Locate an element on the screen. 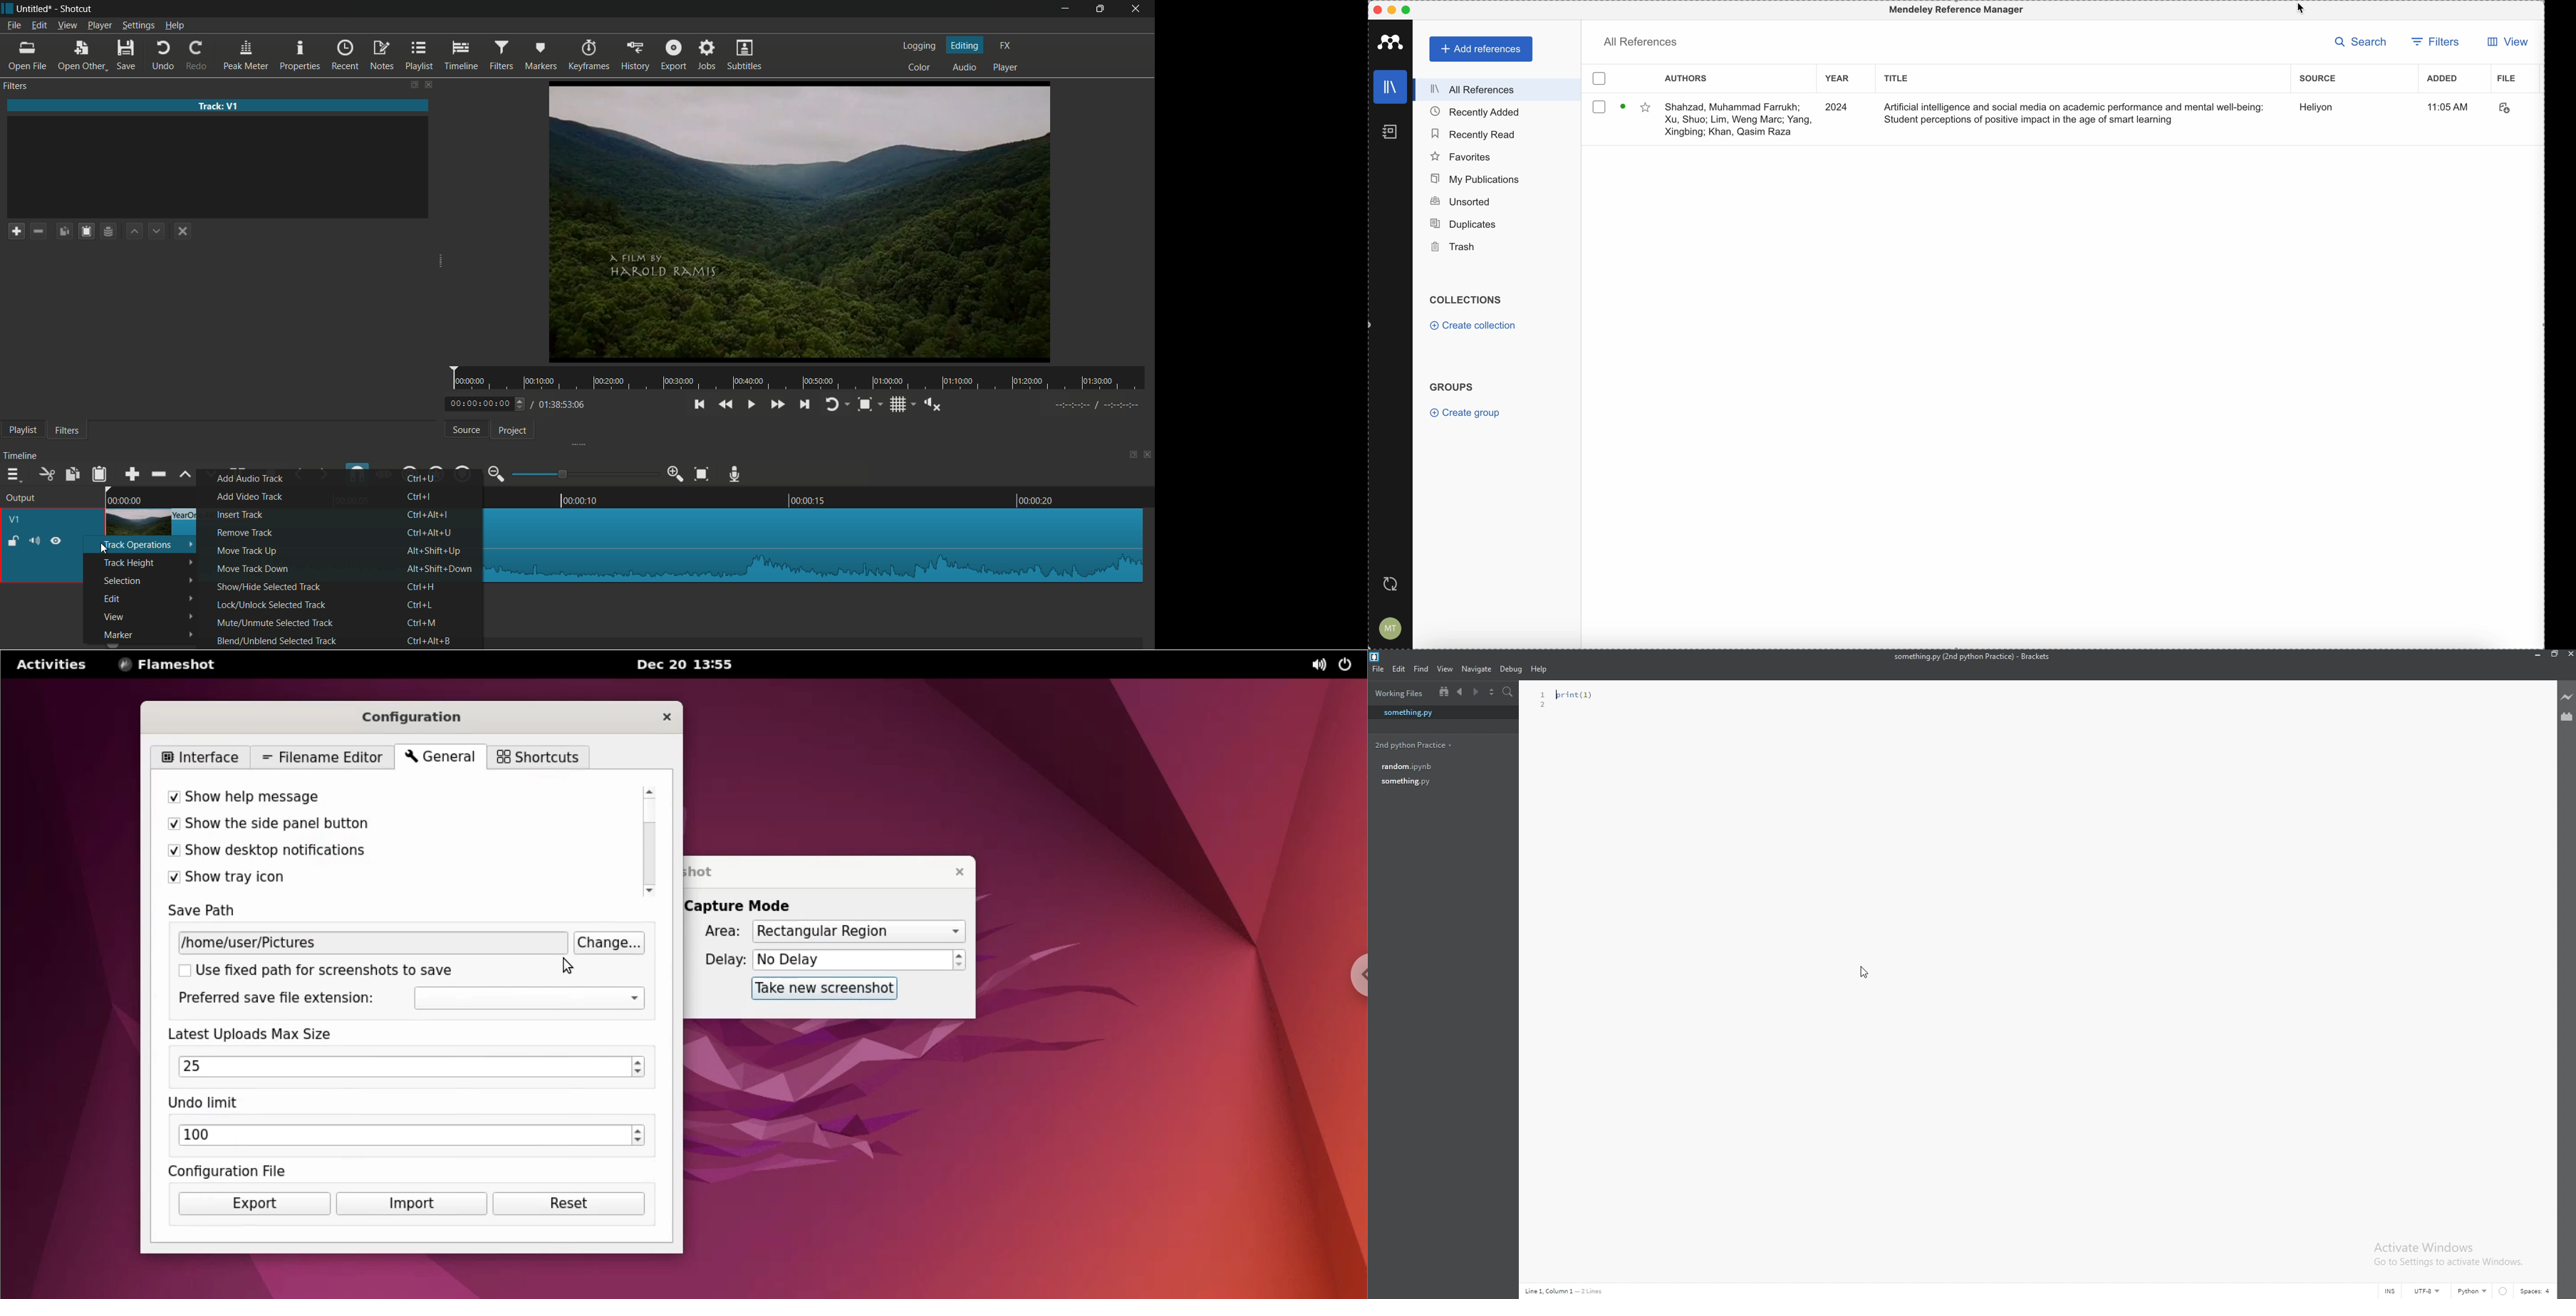  markers is located at coordinates (540, 56).